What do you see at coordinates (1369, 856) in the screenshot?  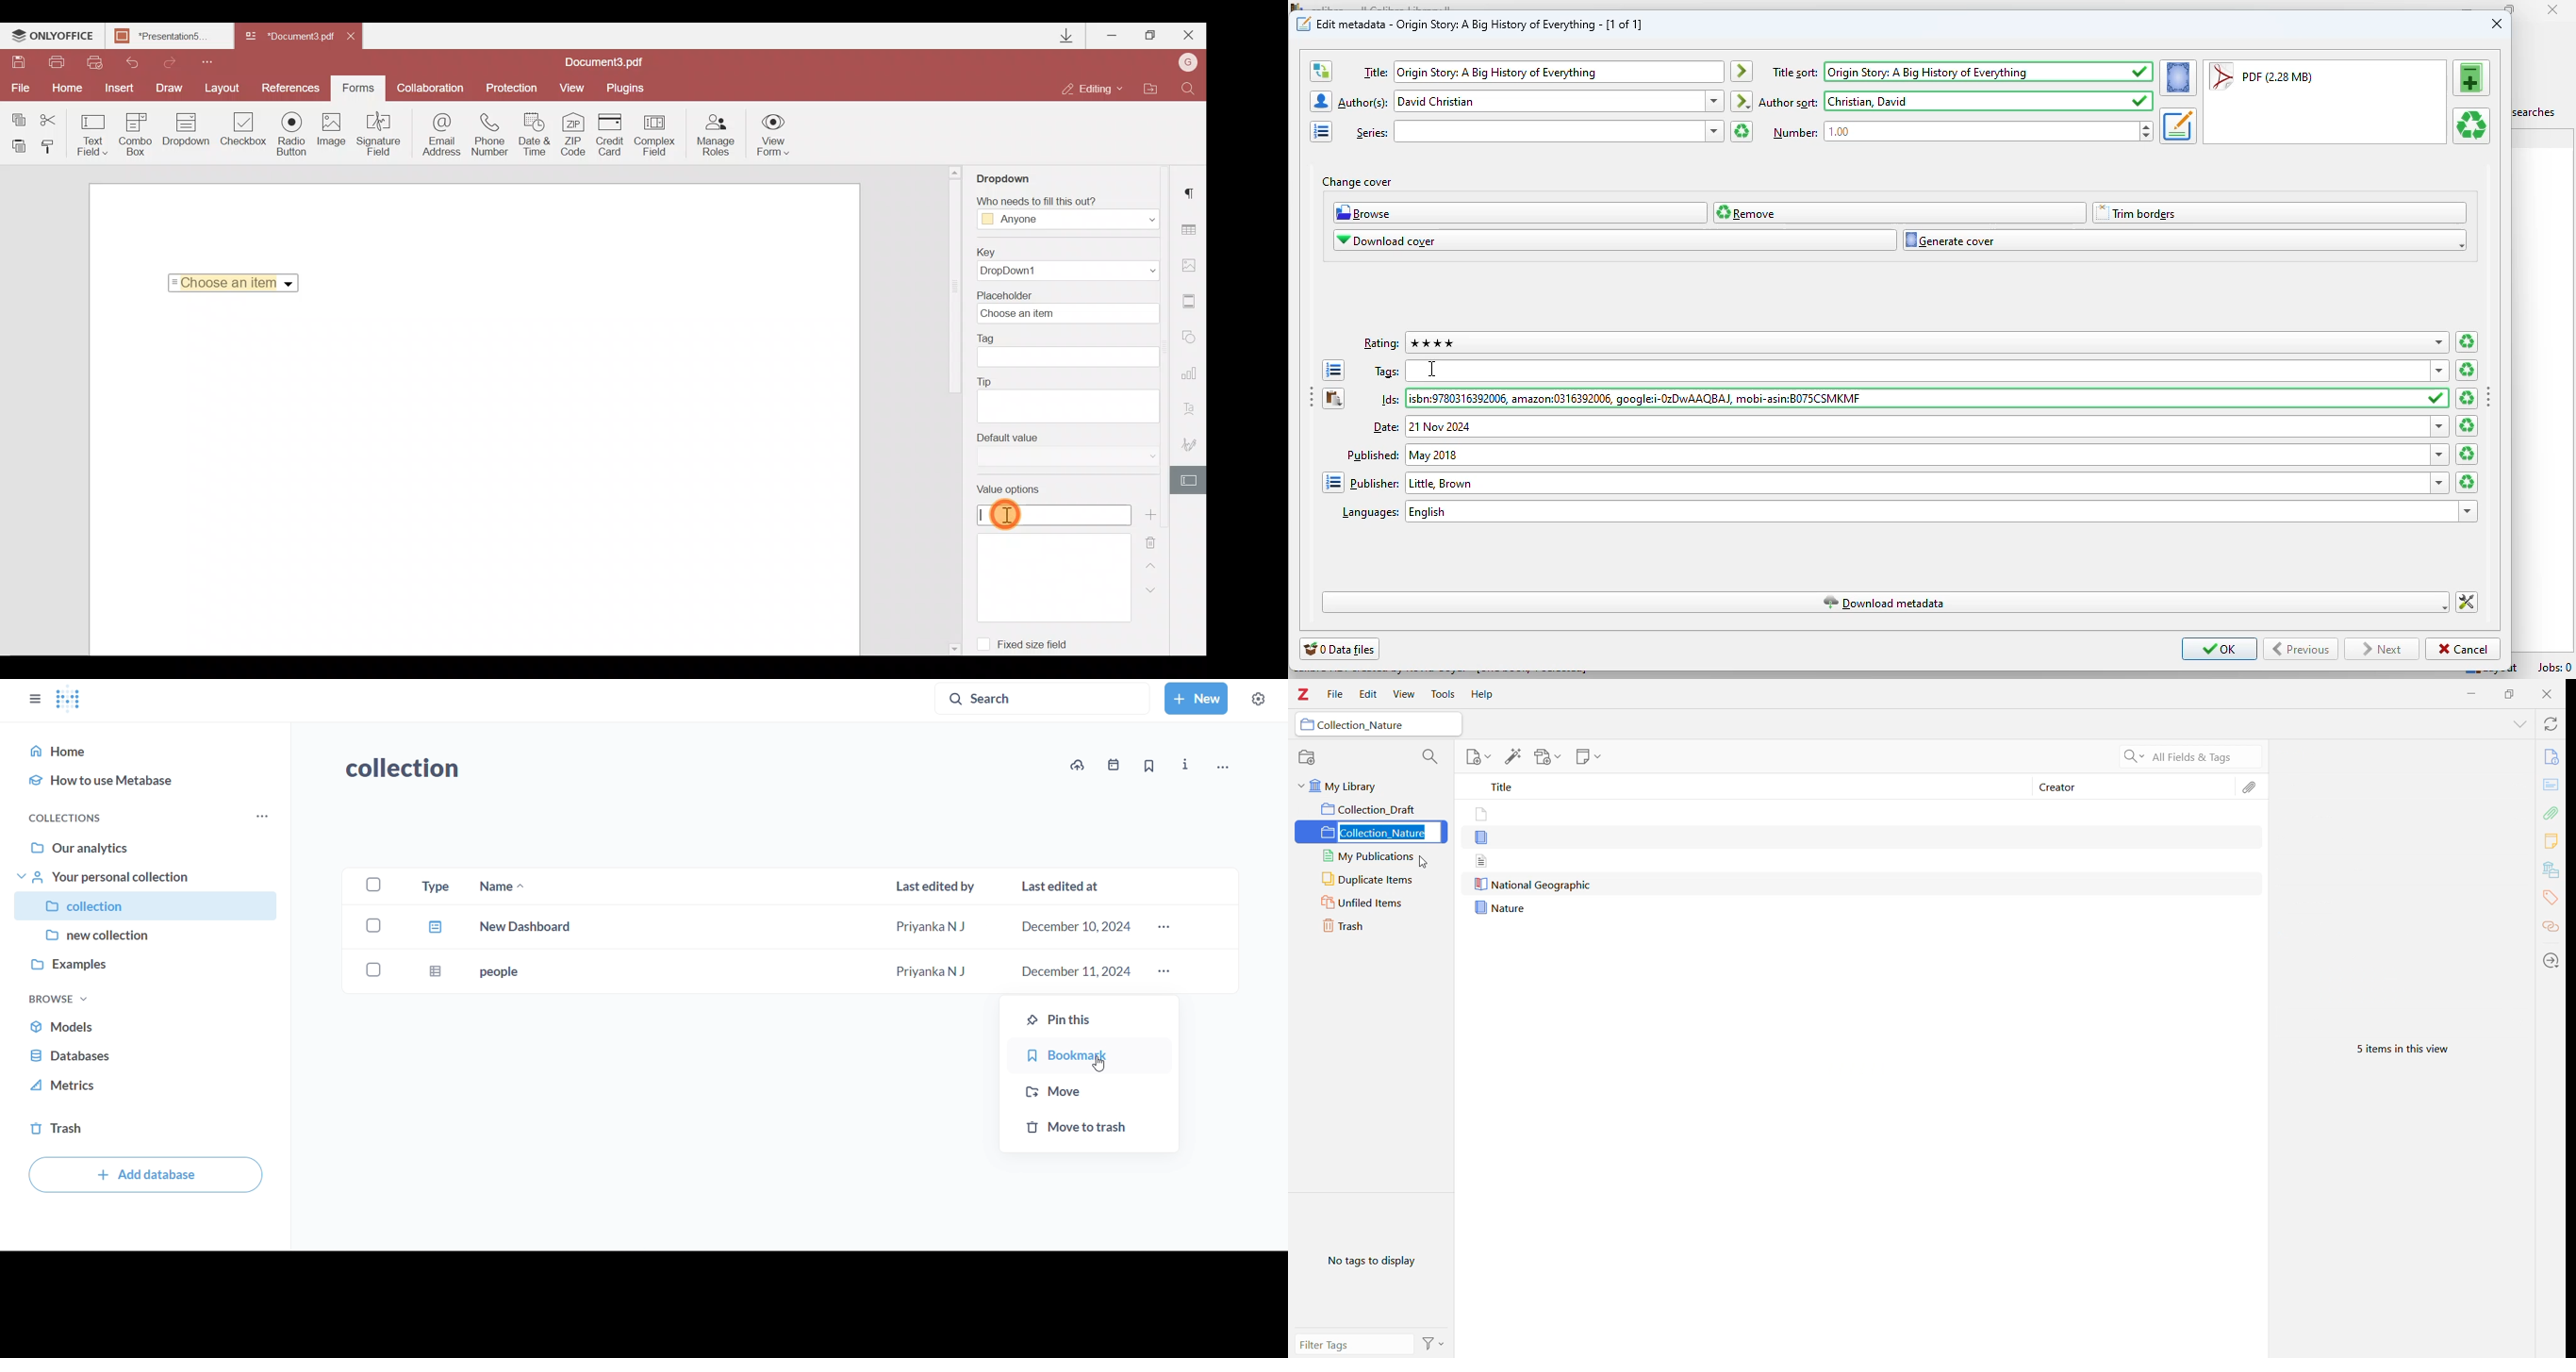 I see `My Publications` at bounding box center [1369, 856].